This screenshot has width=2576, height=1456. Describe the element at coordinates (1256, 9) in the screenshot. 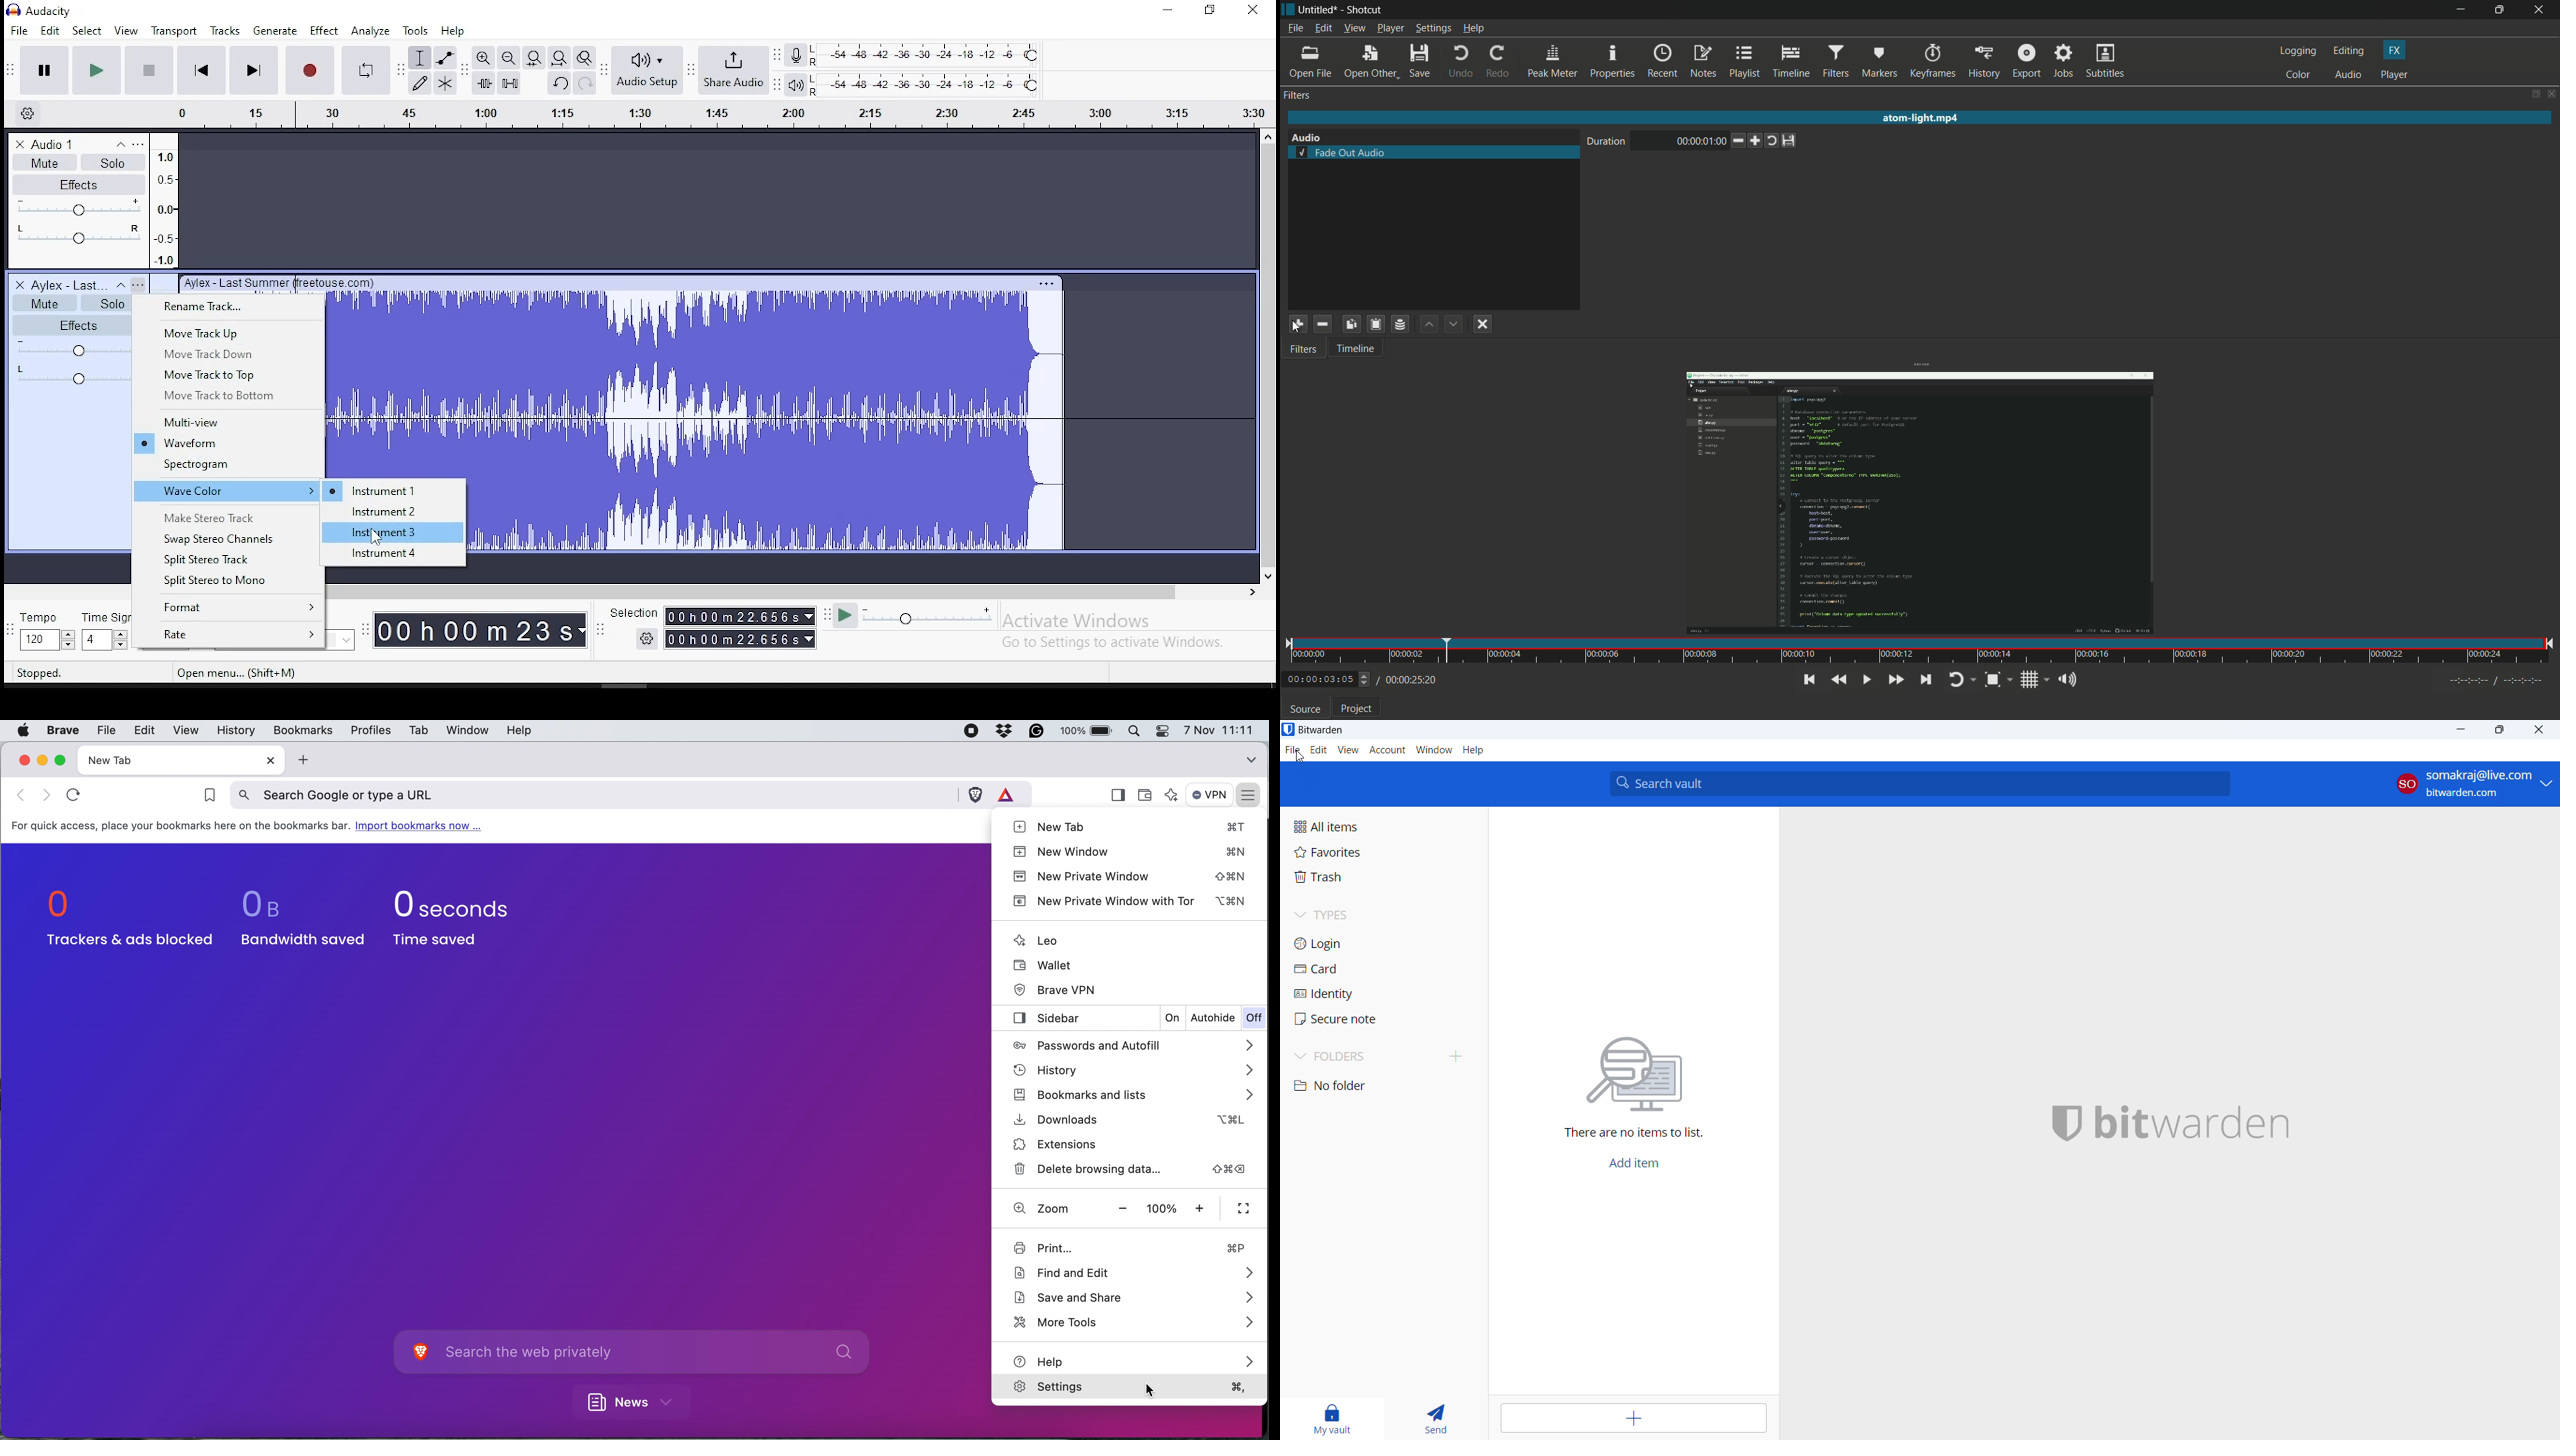

I see `close window` at that location.